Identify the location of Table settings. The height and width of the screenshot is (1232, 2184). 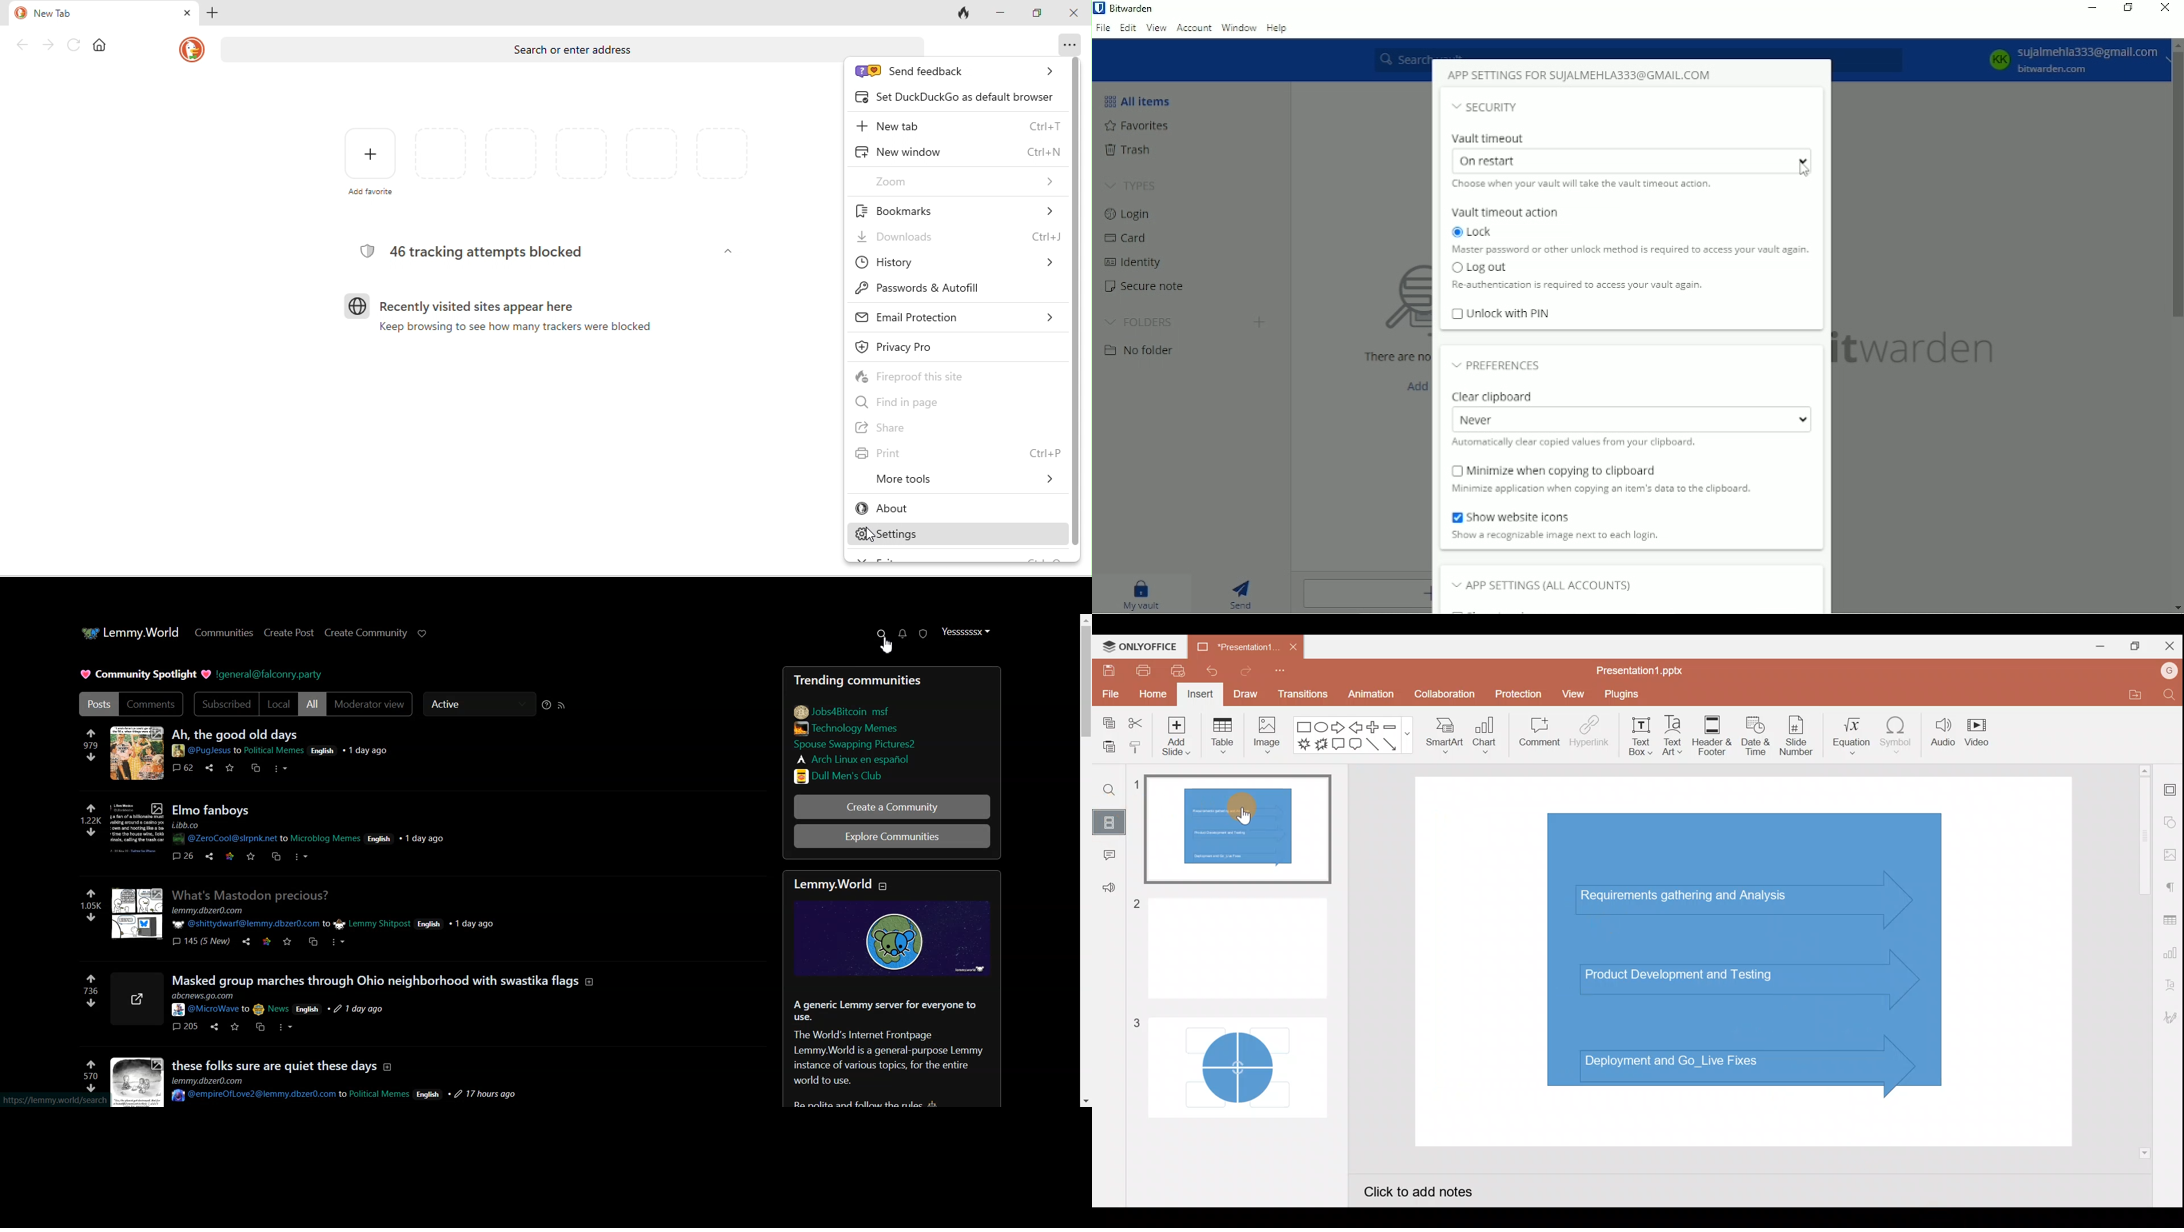
(2171, 920).